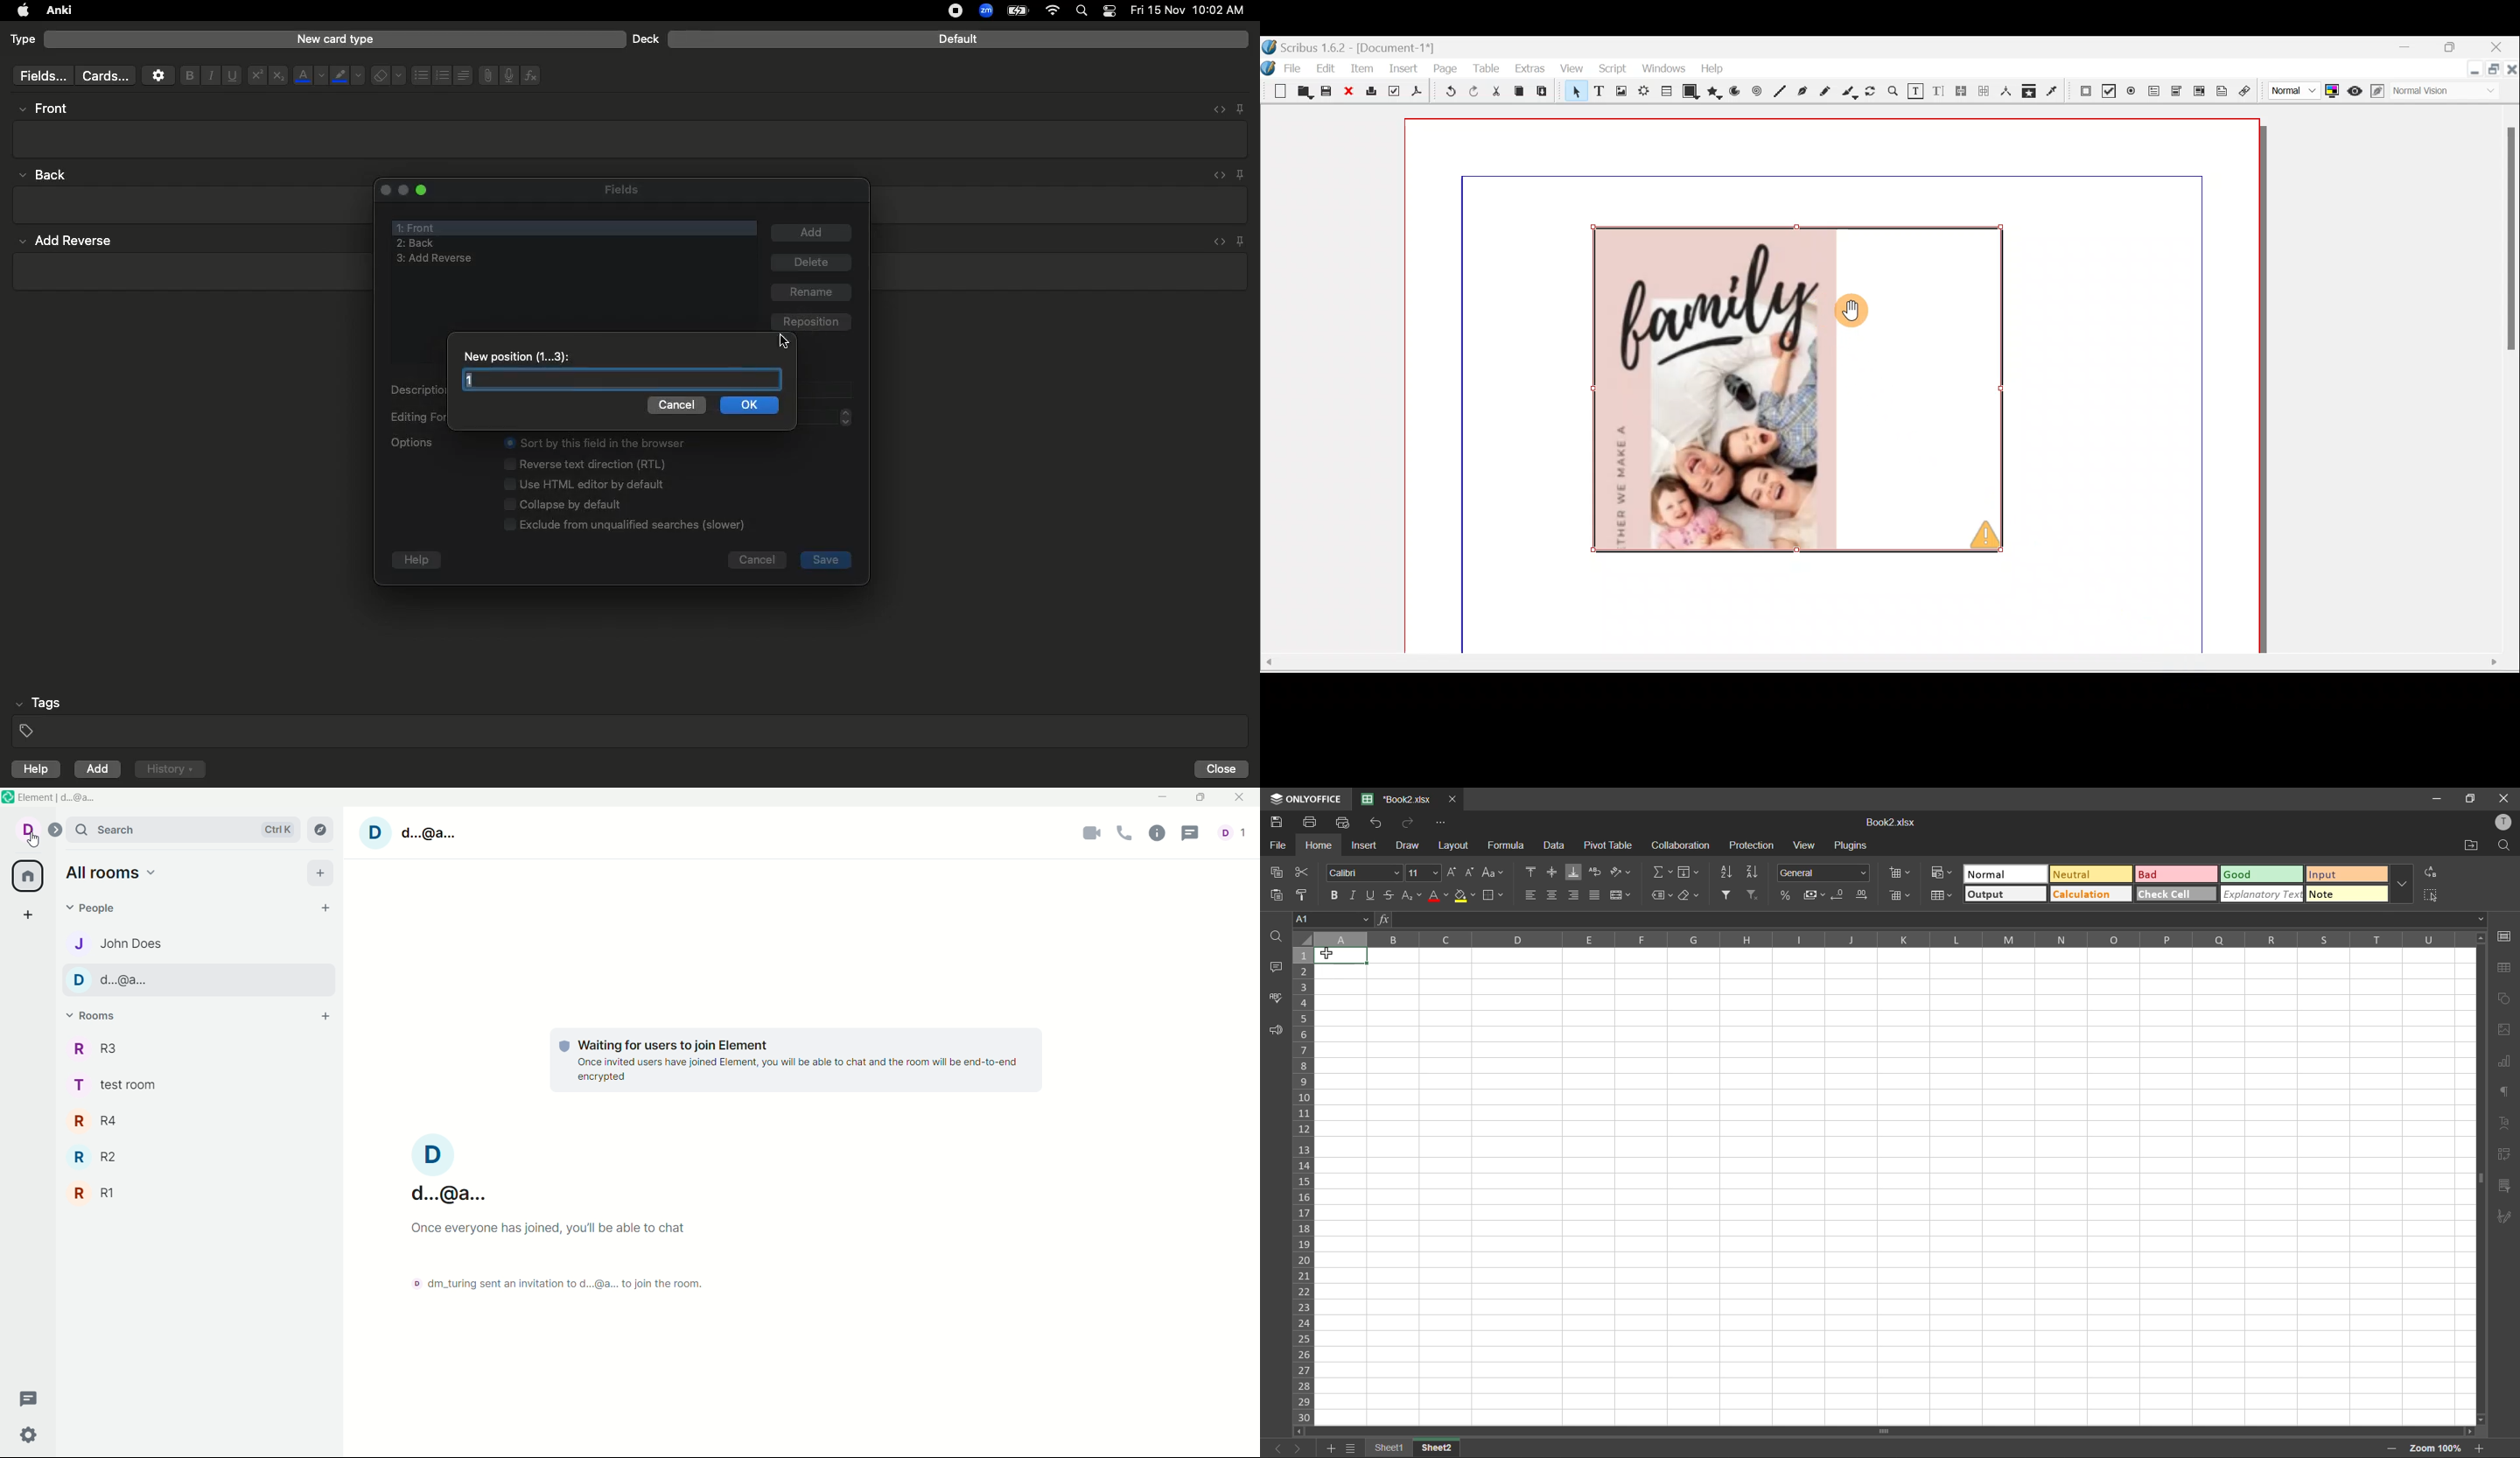 The image size is (2520, 1484). What do you see at coordinates (96, 1193) in the screenshot?
I see `R1` at bounding box center [96, 1193].